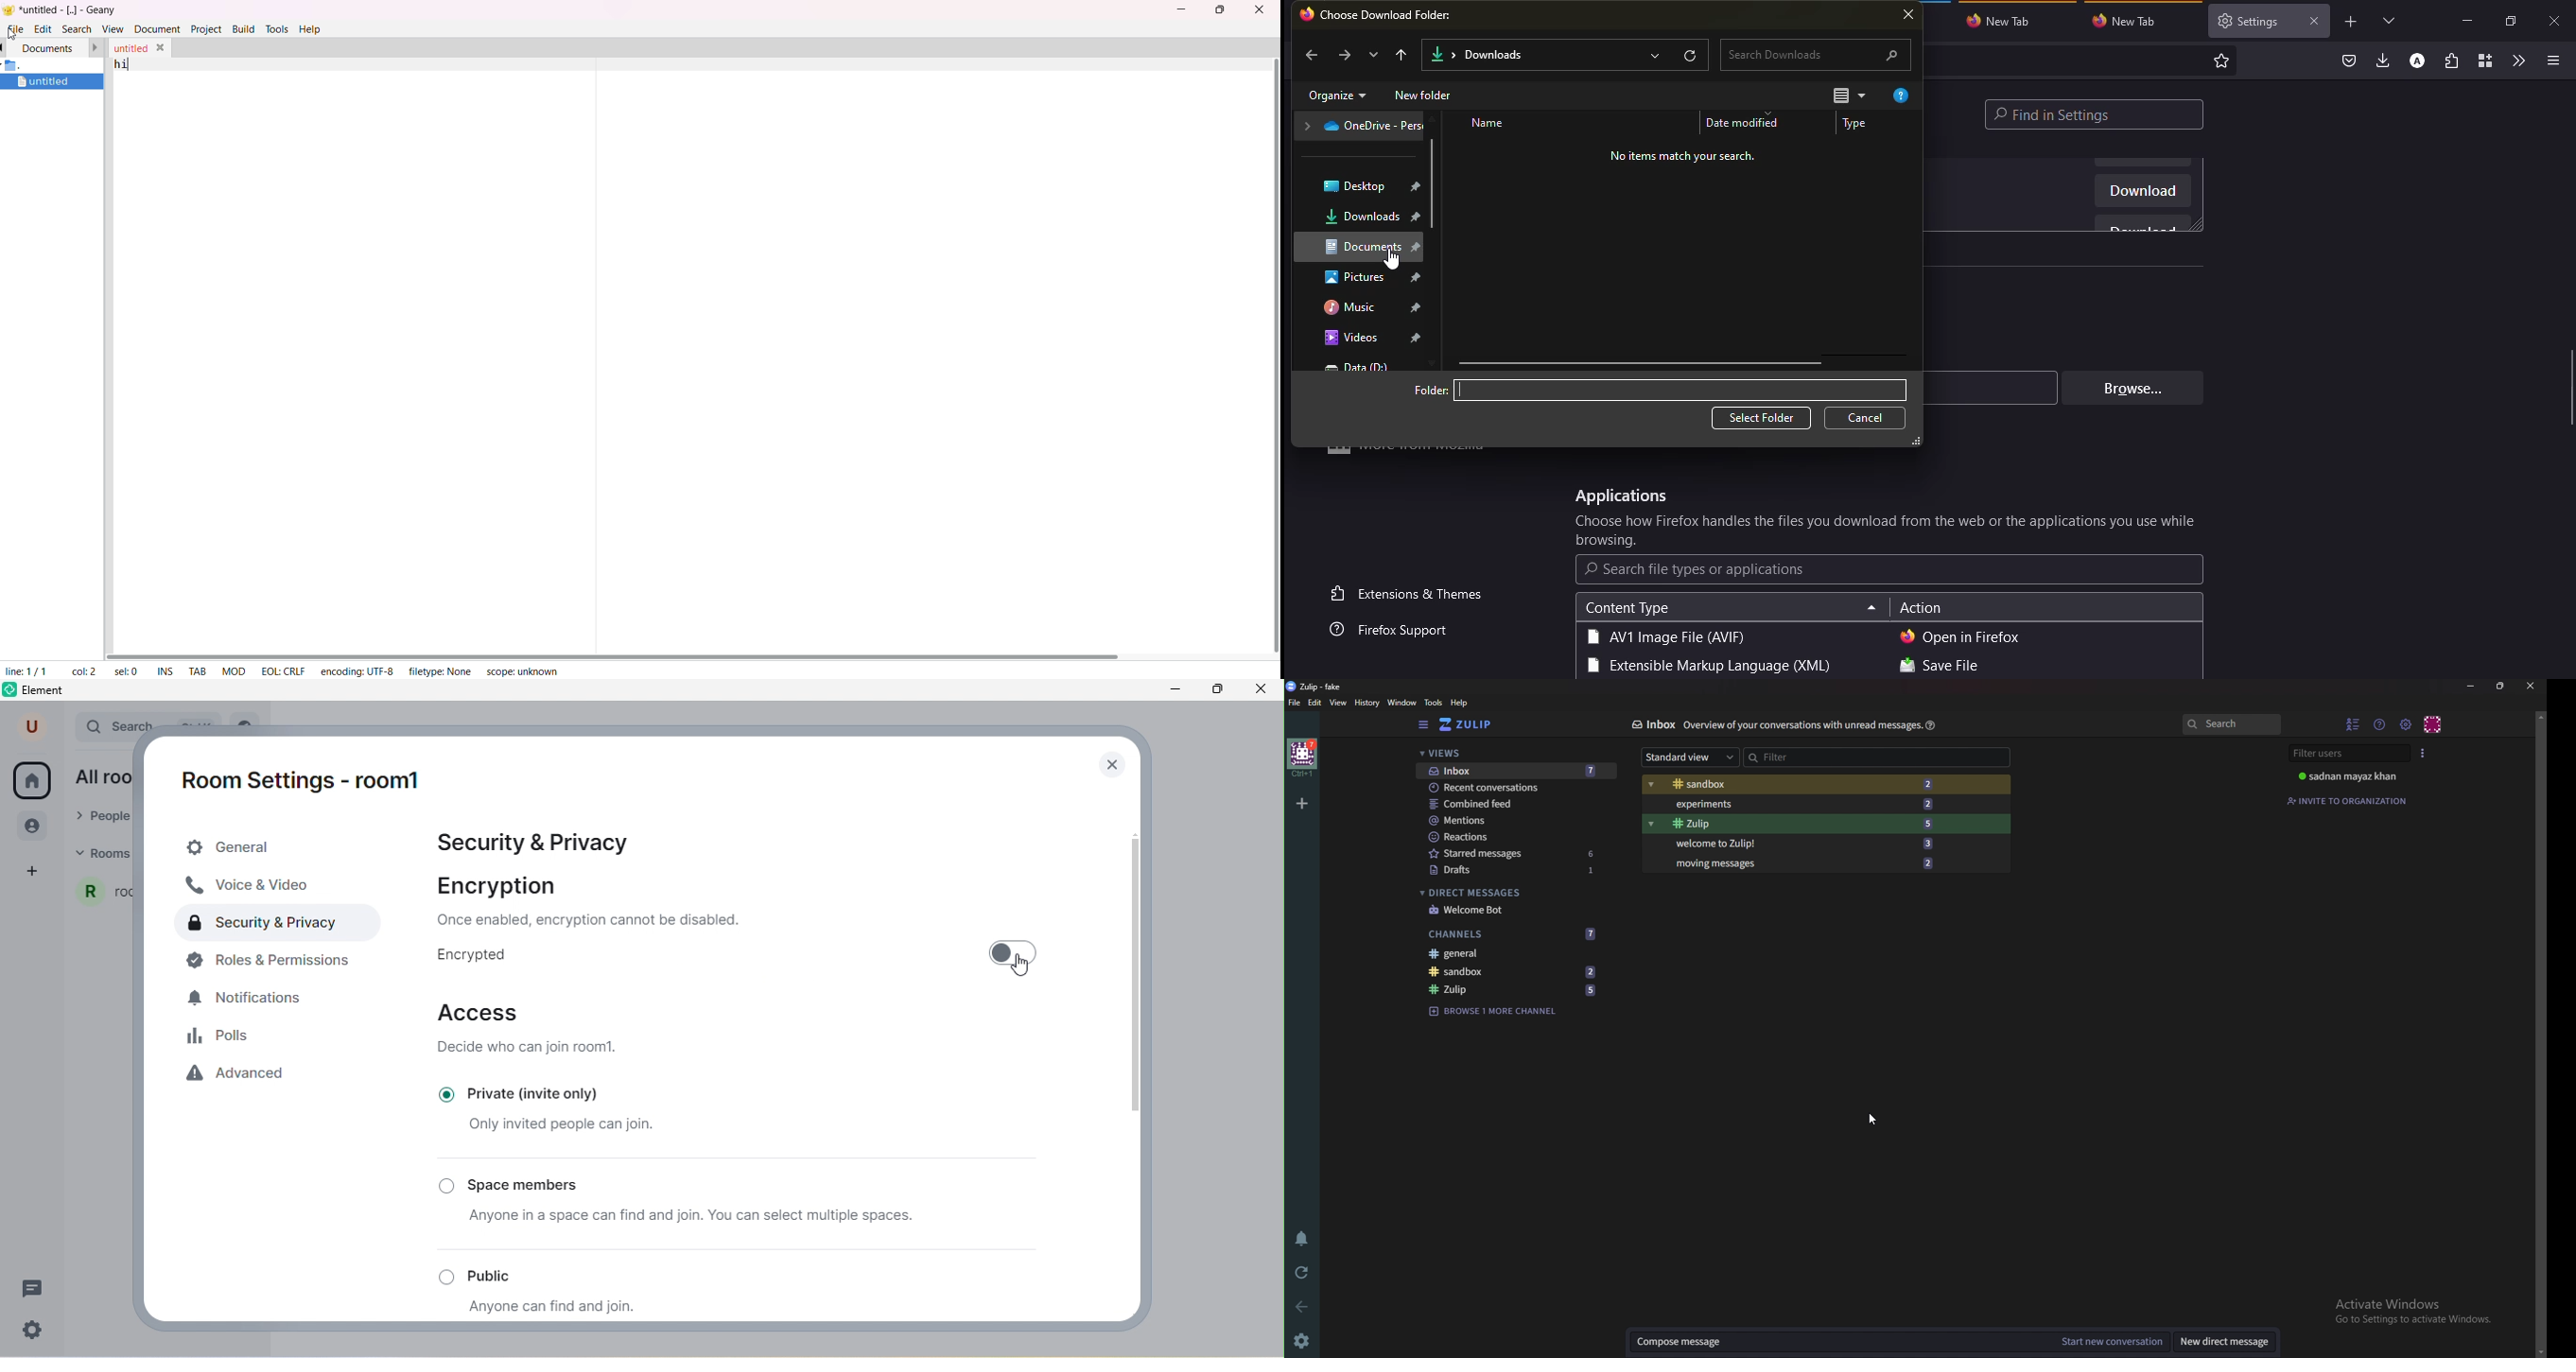 The height and width of the screenshot is (1372, 2576). What do you see at coordinates (502, 887) in the screenshot?
I see `encryption` at bounding box center [502, 887].